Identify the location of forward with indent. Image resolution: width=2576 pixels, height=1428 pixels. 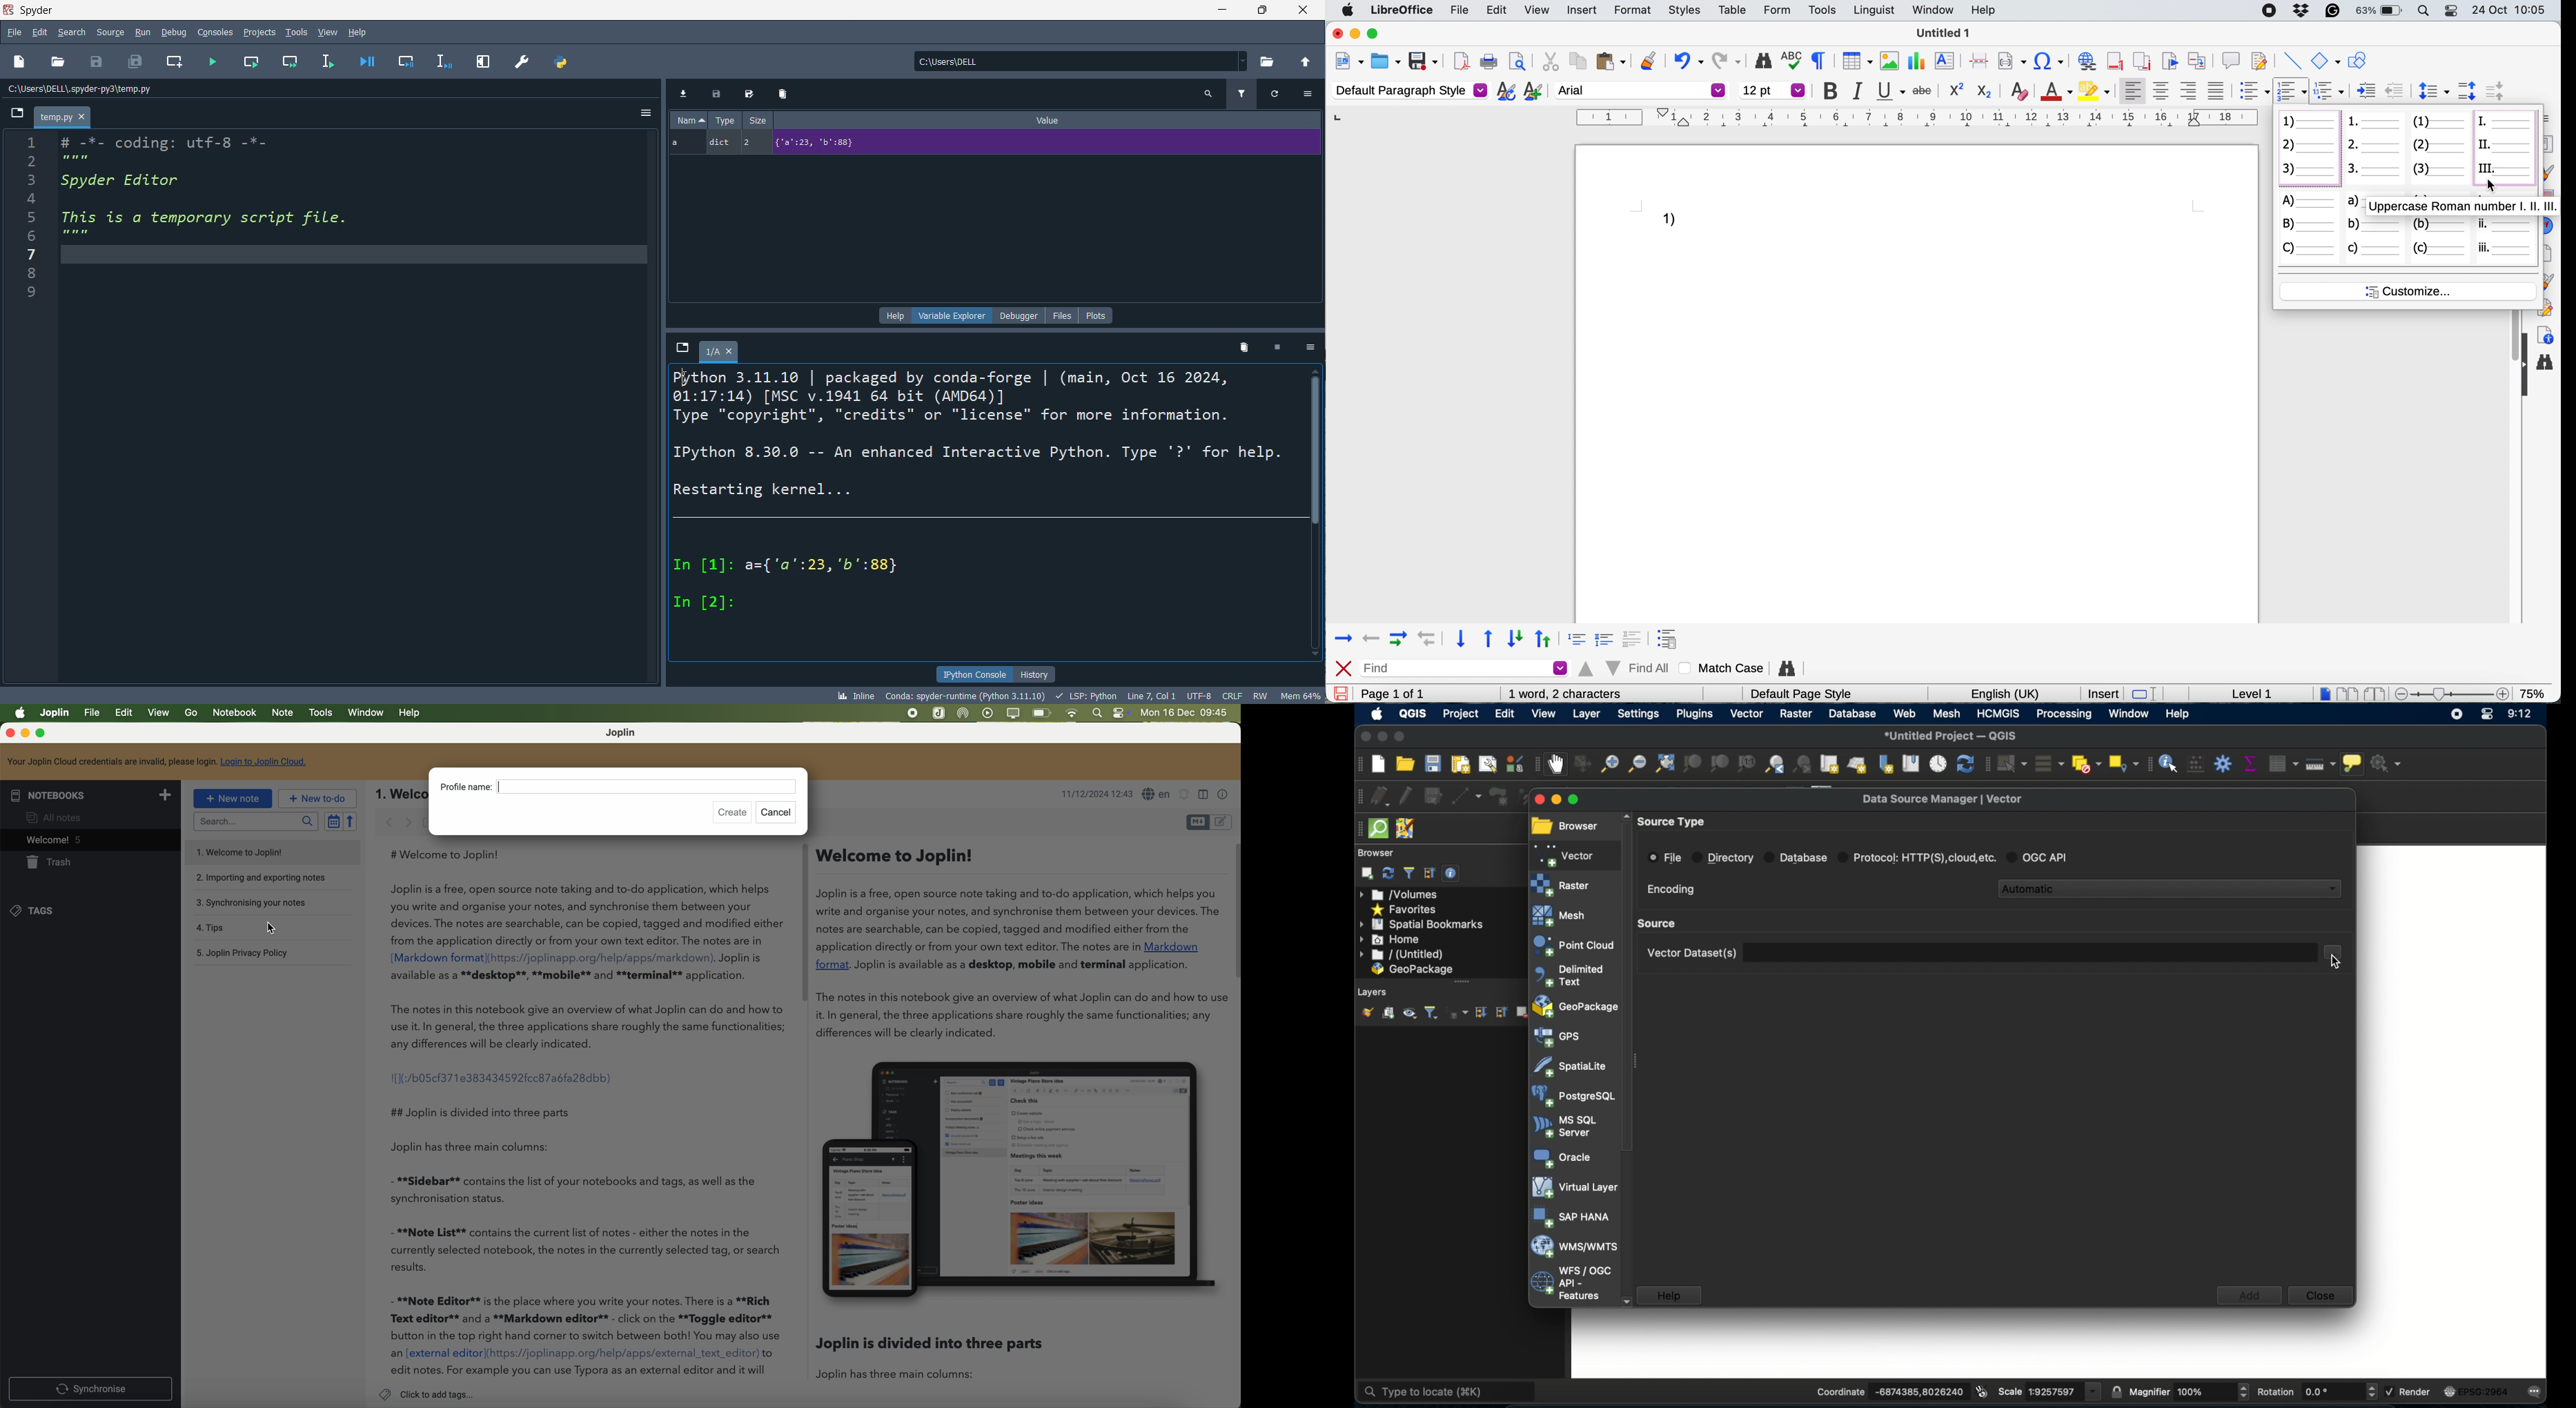
(1398, 637).